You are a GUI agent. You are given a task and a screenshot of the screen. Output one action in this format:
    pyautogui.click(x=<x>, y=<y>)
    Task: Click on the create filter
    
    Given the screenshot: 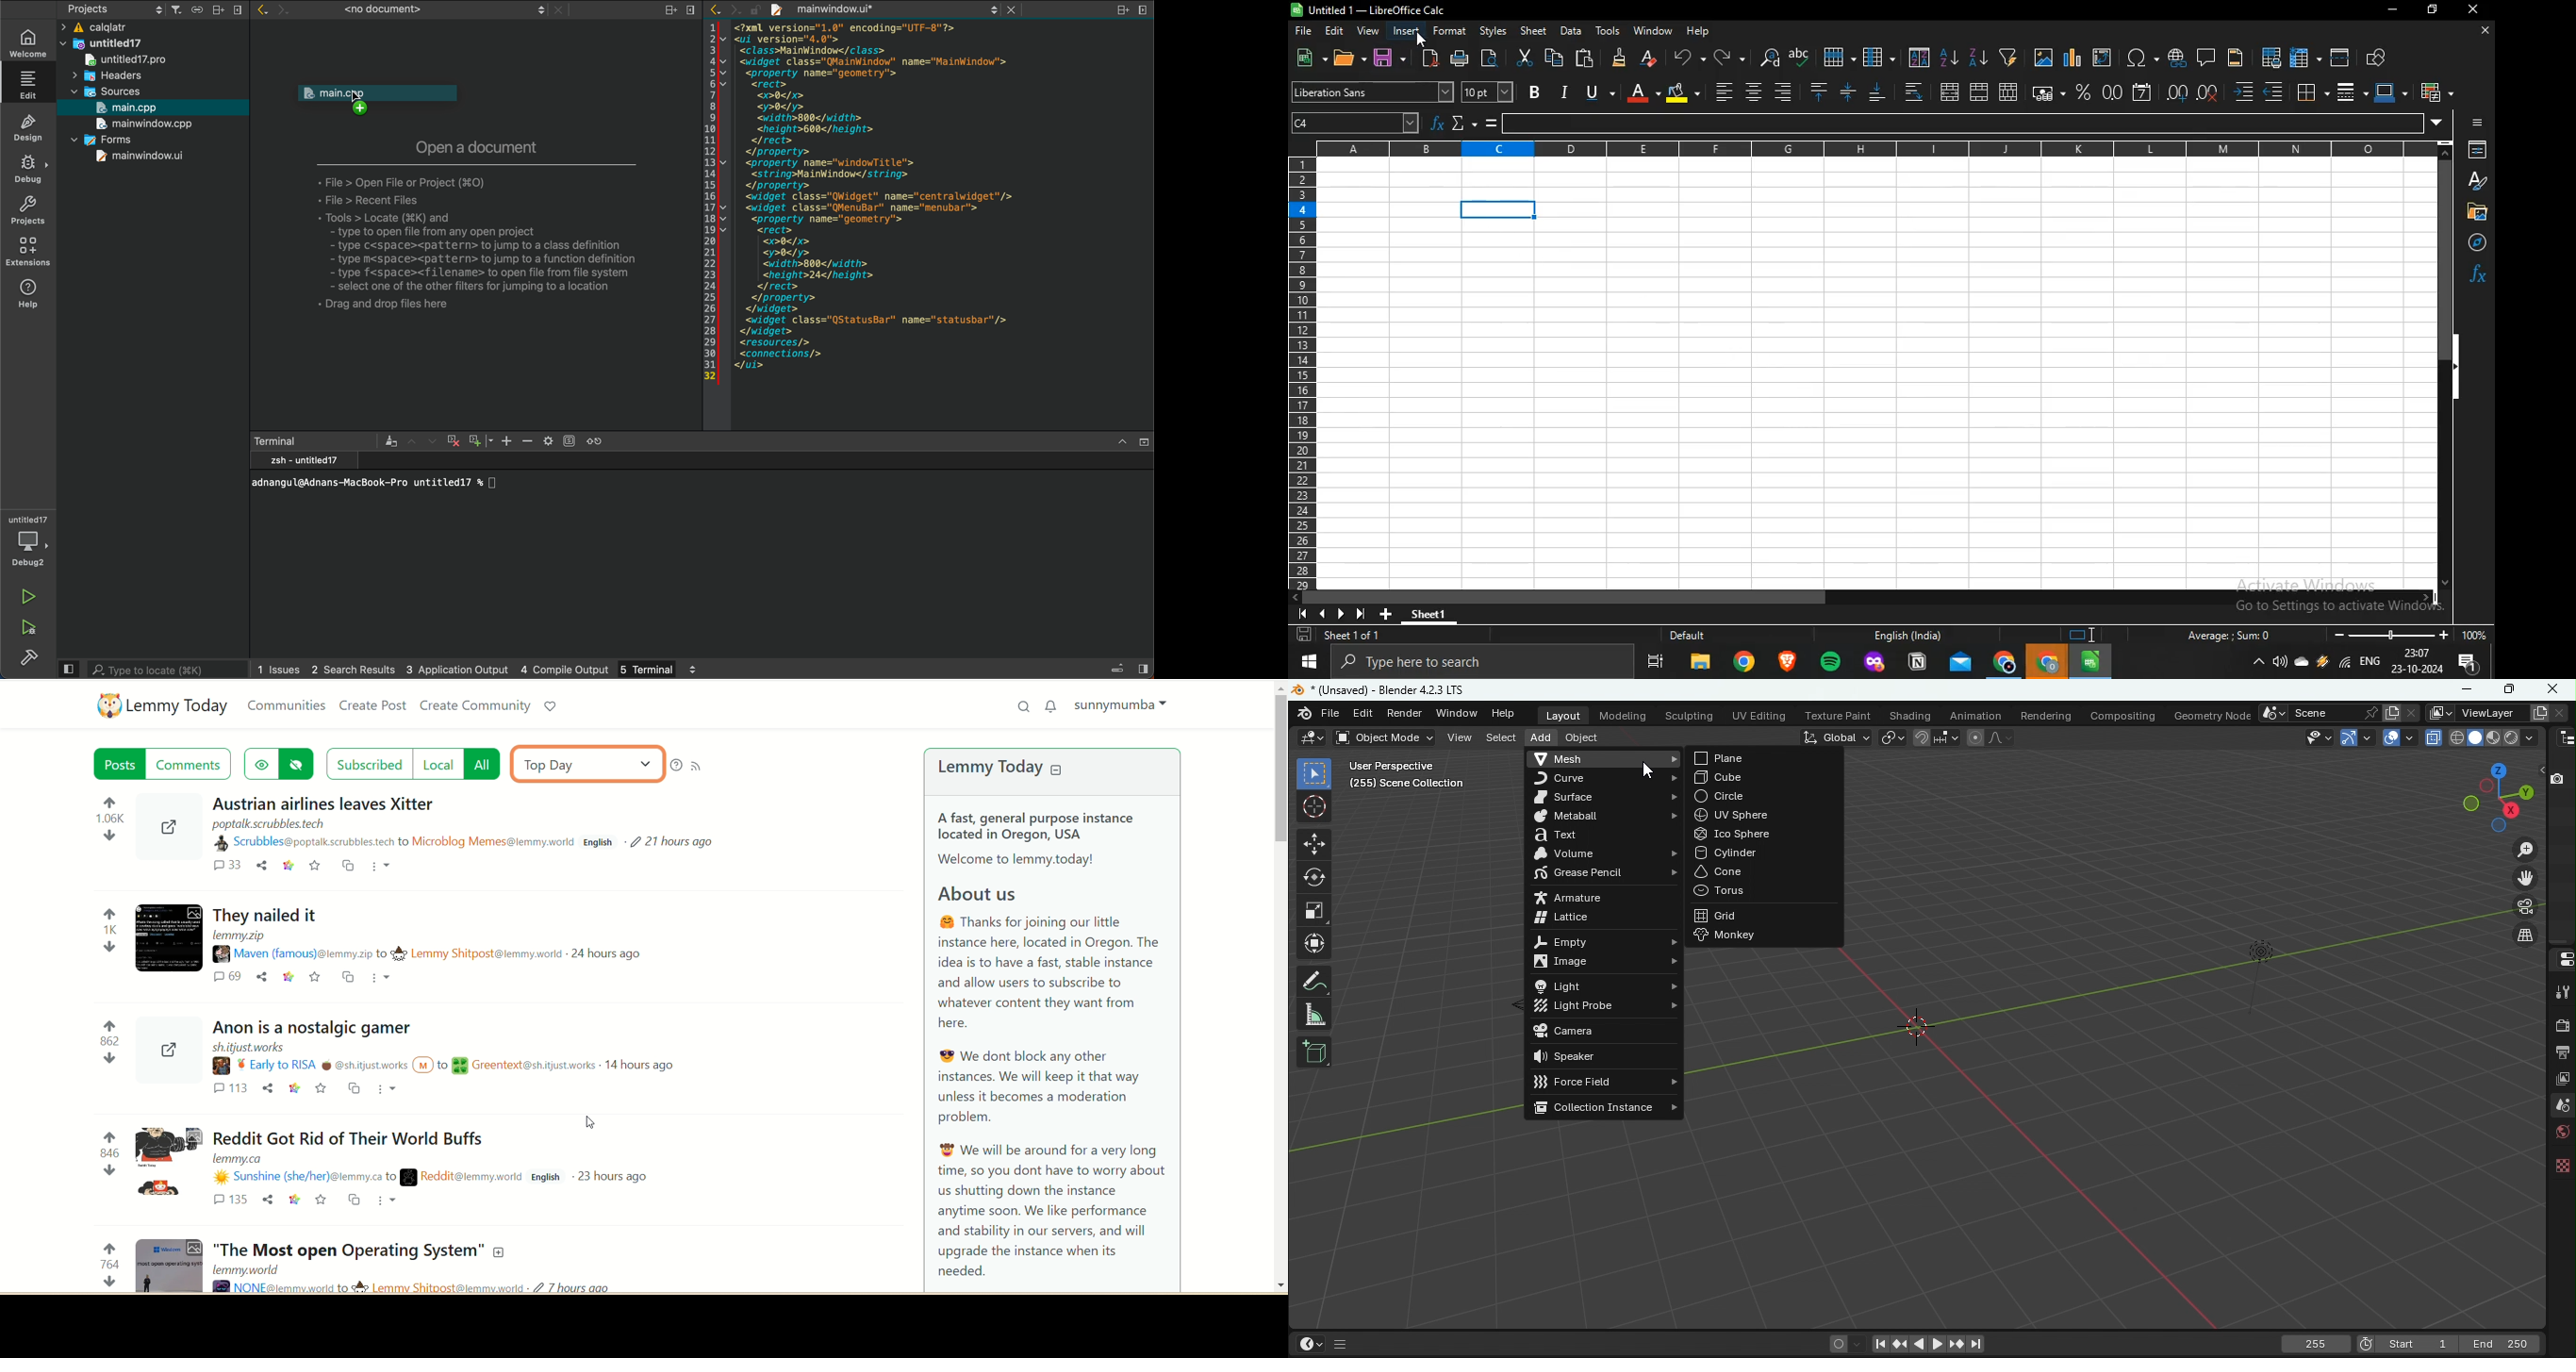 What is the action you would take?
    pyautogui.click(x=2008, y=56)
    